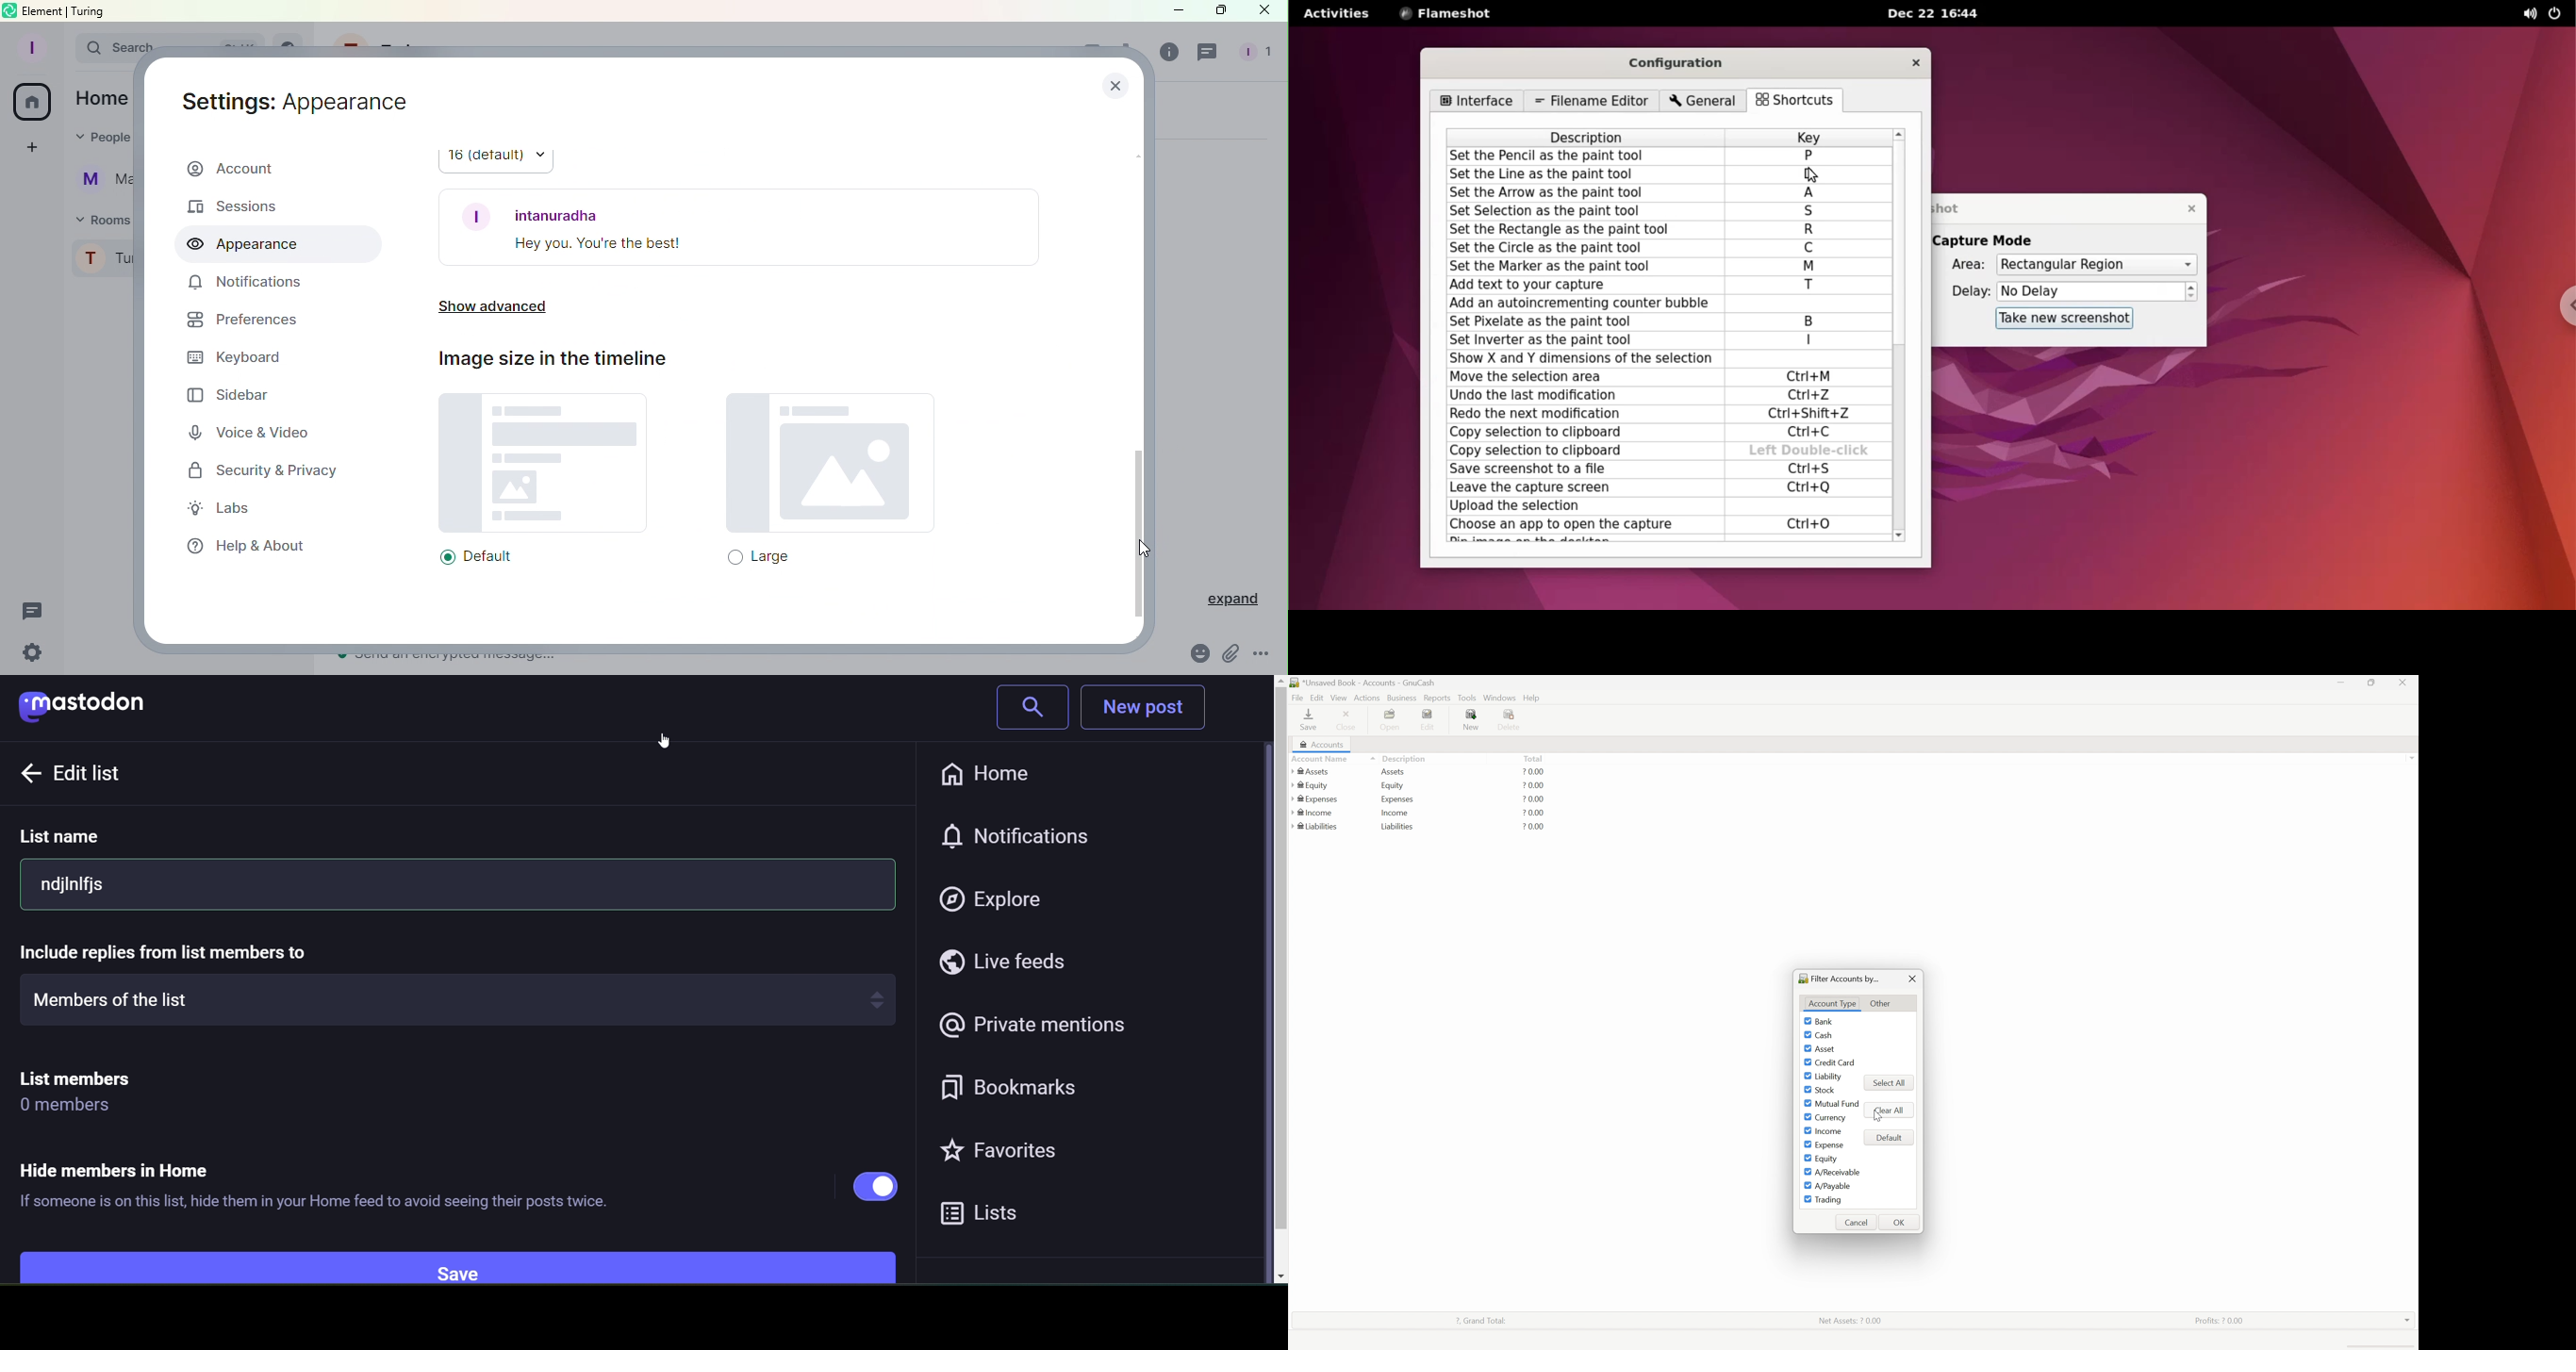 This screenshot has width=2576, height=1372. I want to click on 16 (default), so click(493, 156).